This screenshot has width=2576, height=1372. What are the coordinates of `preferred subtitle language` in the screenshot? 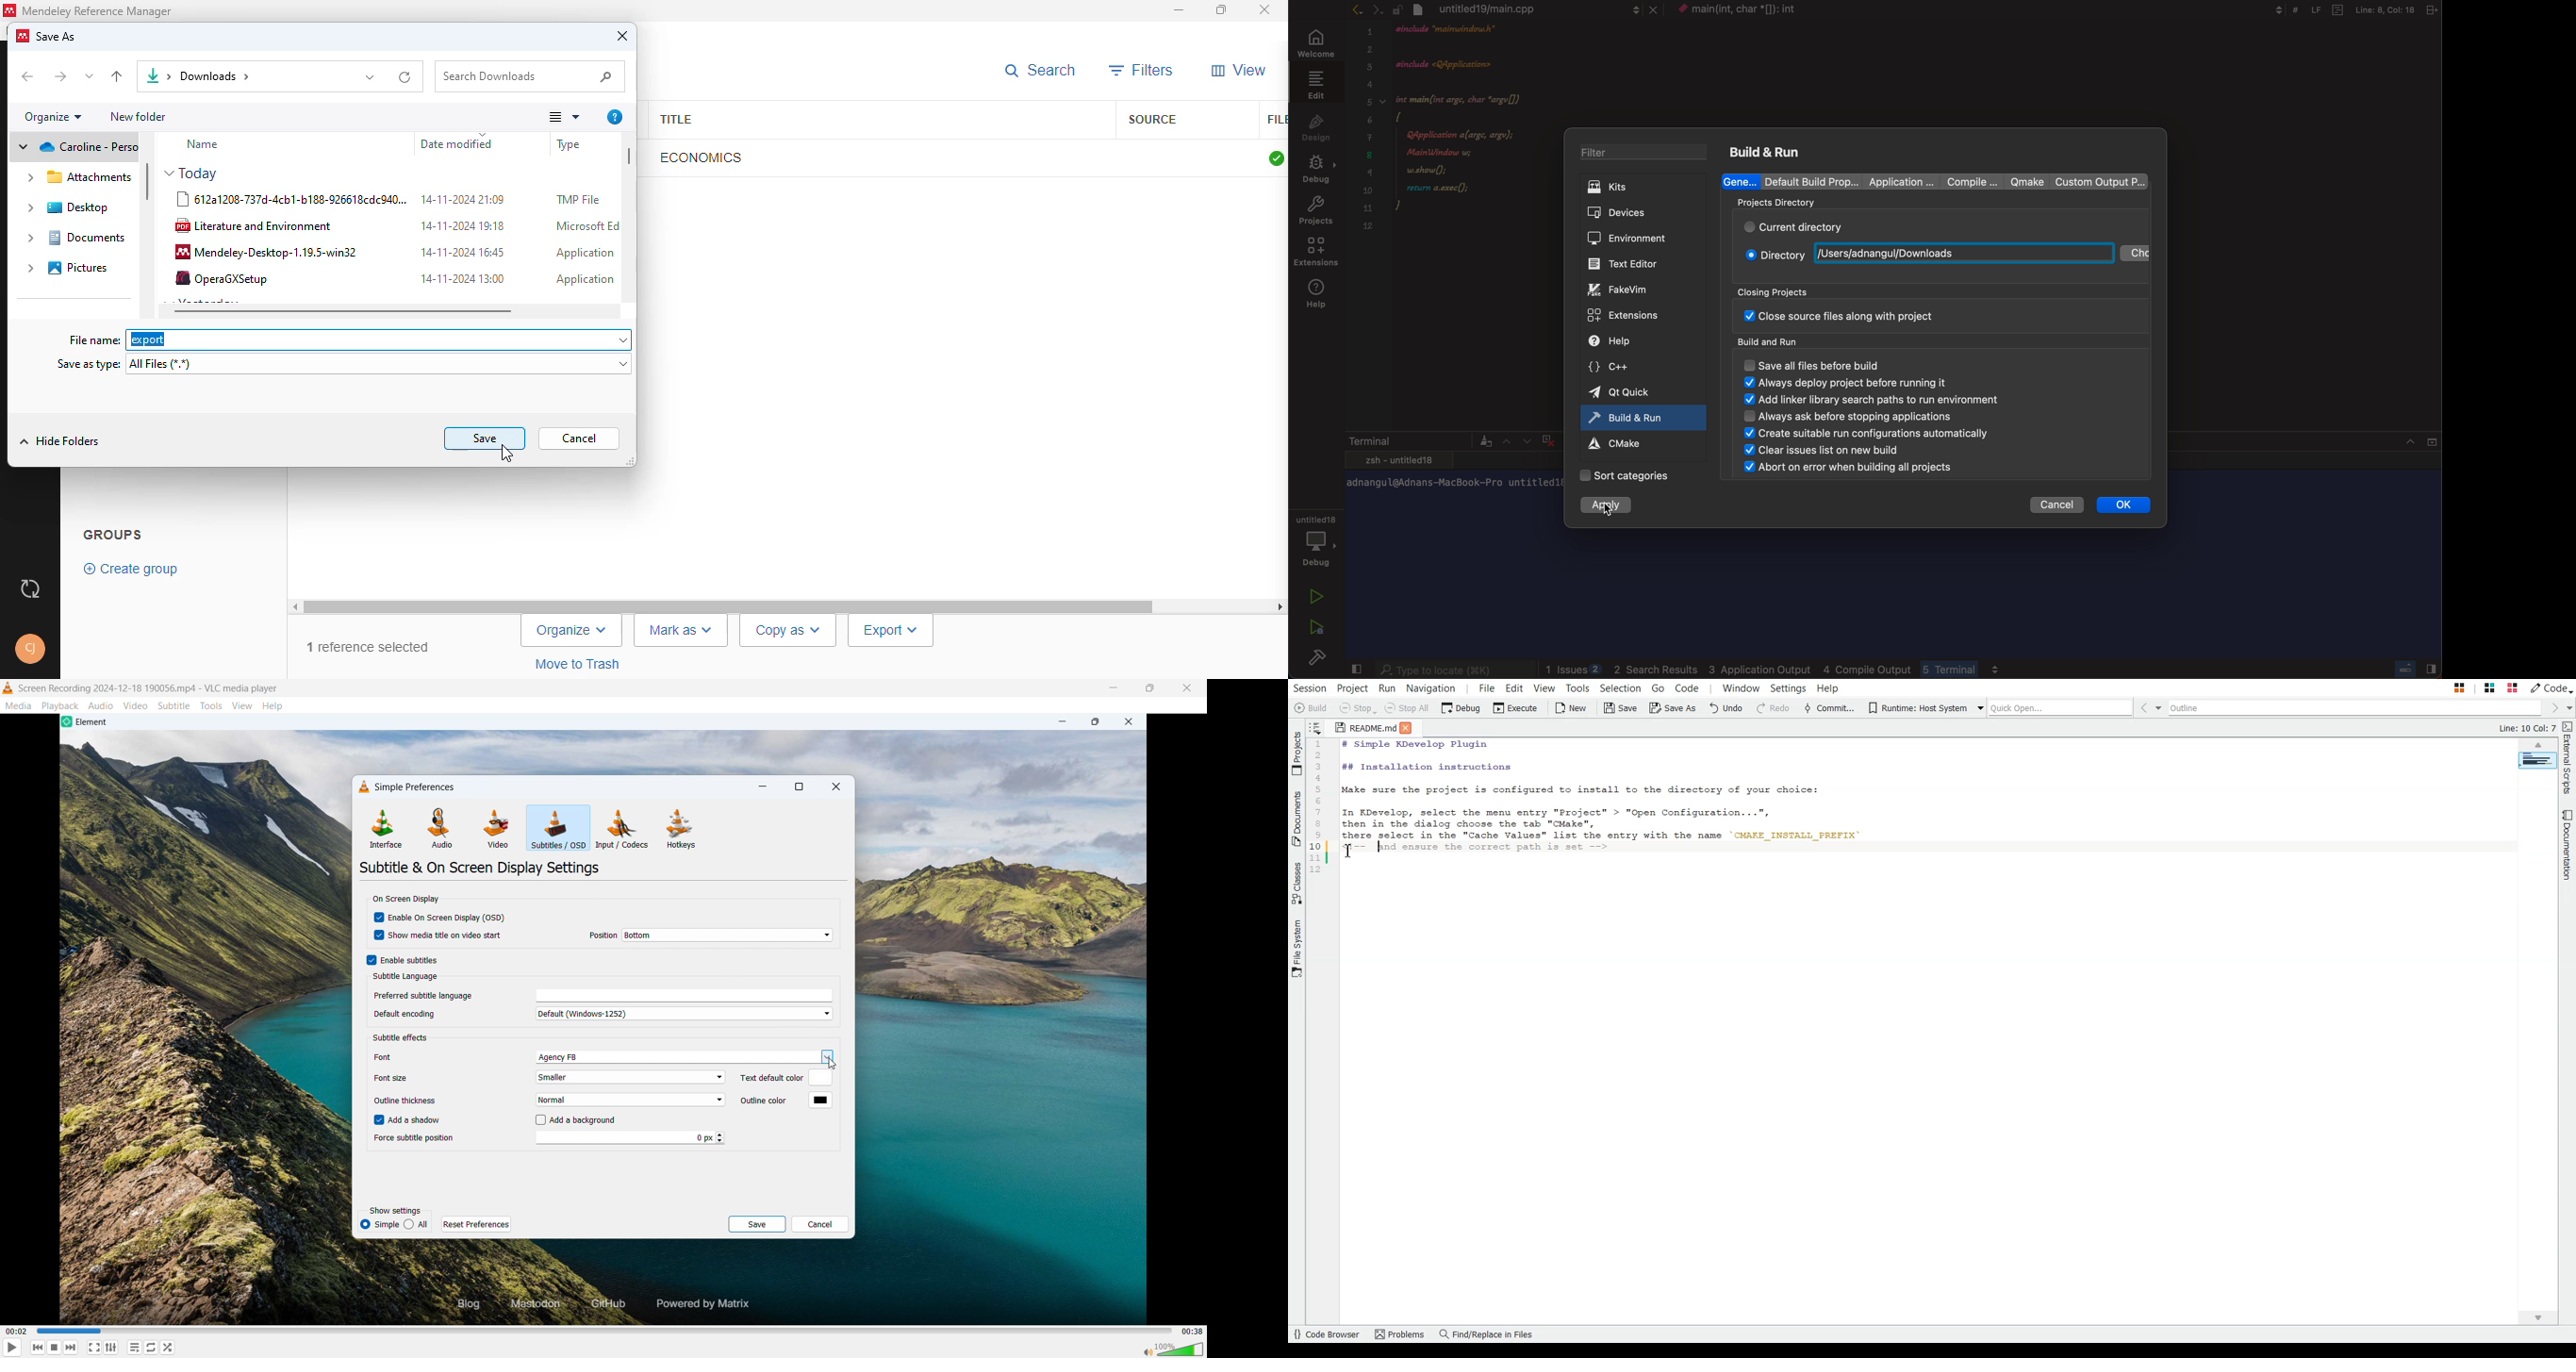 It's located at (426, 995).